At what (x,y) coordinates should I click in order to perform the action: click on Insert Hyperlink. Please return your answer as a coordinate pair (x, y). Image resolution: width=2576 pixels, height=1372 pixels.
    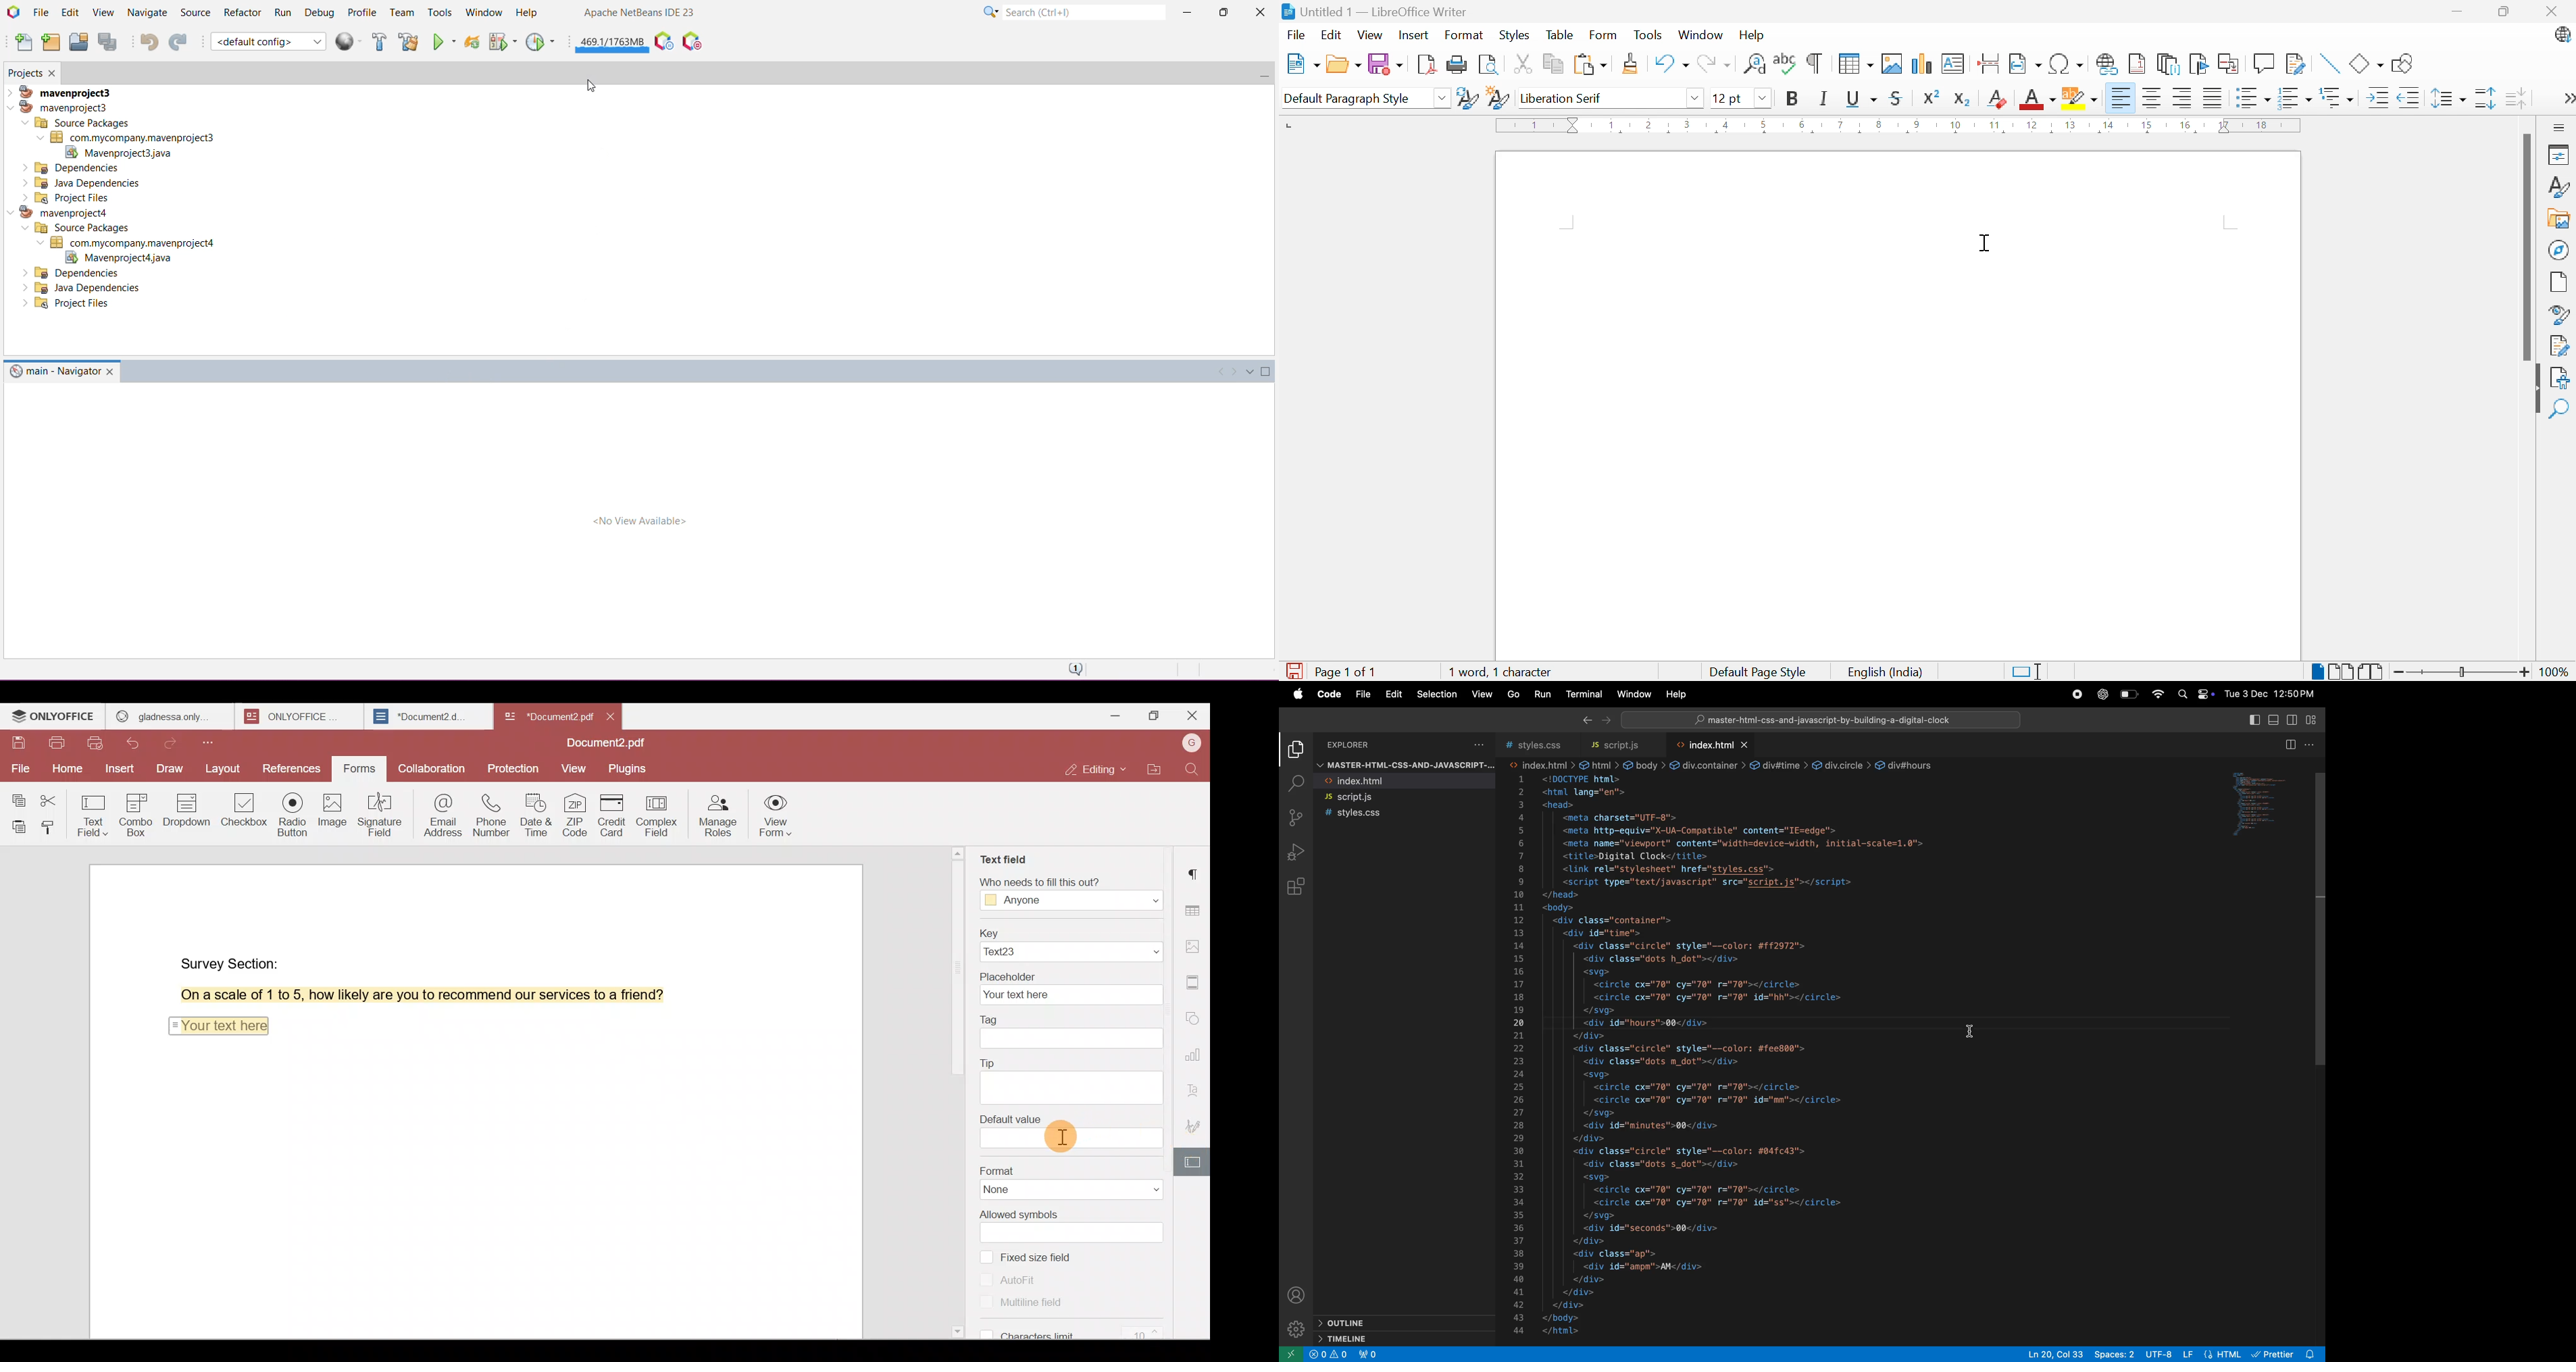
    Looking at the image, I should click on (2105, 64).